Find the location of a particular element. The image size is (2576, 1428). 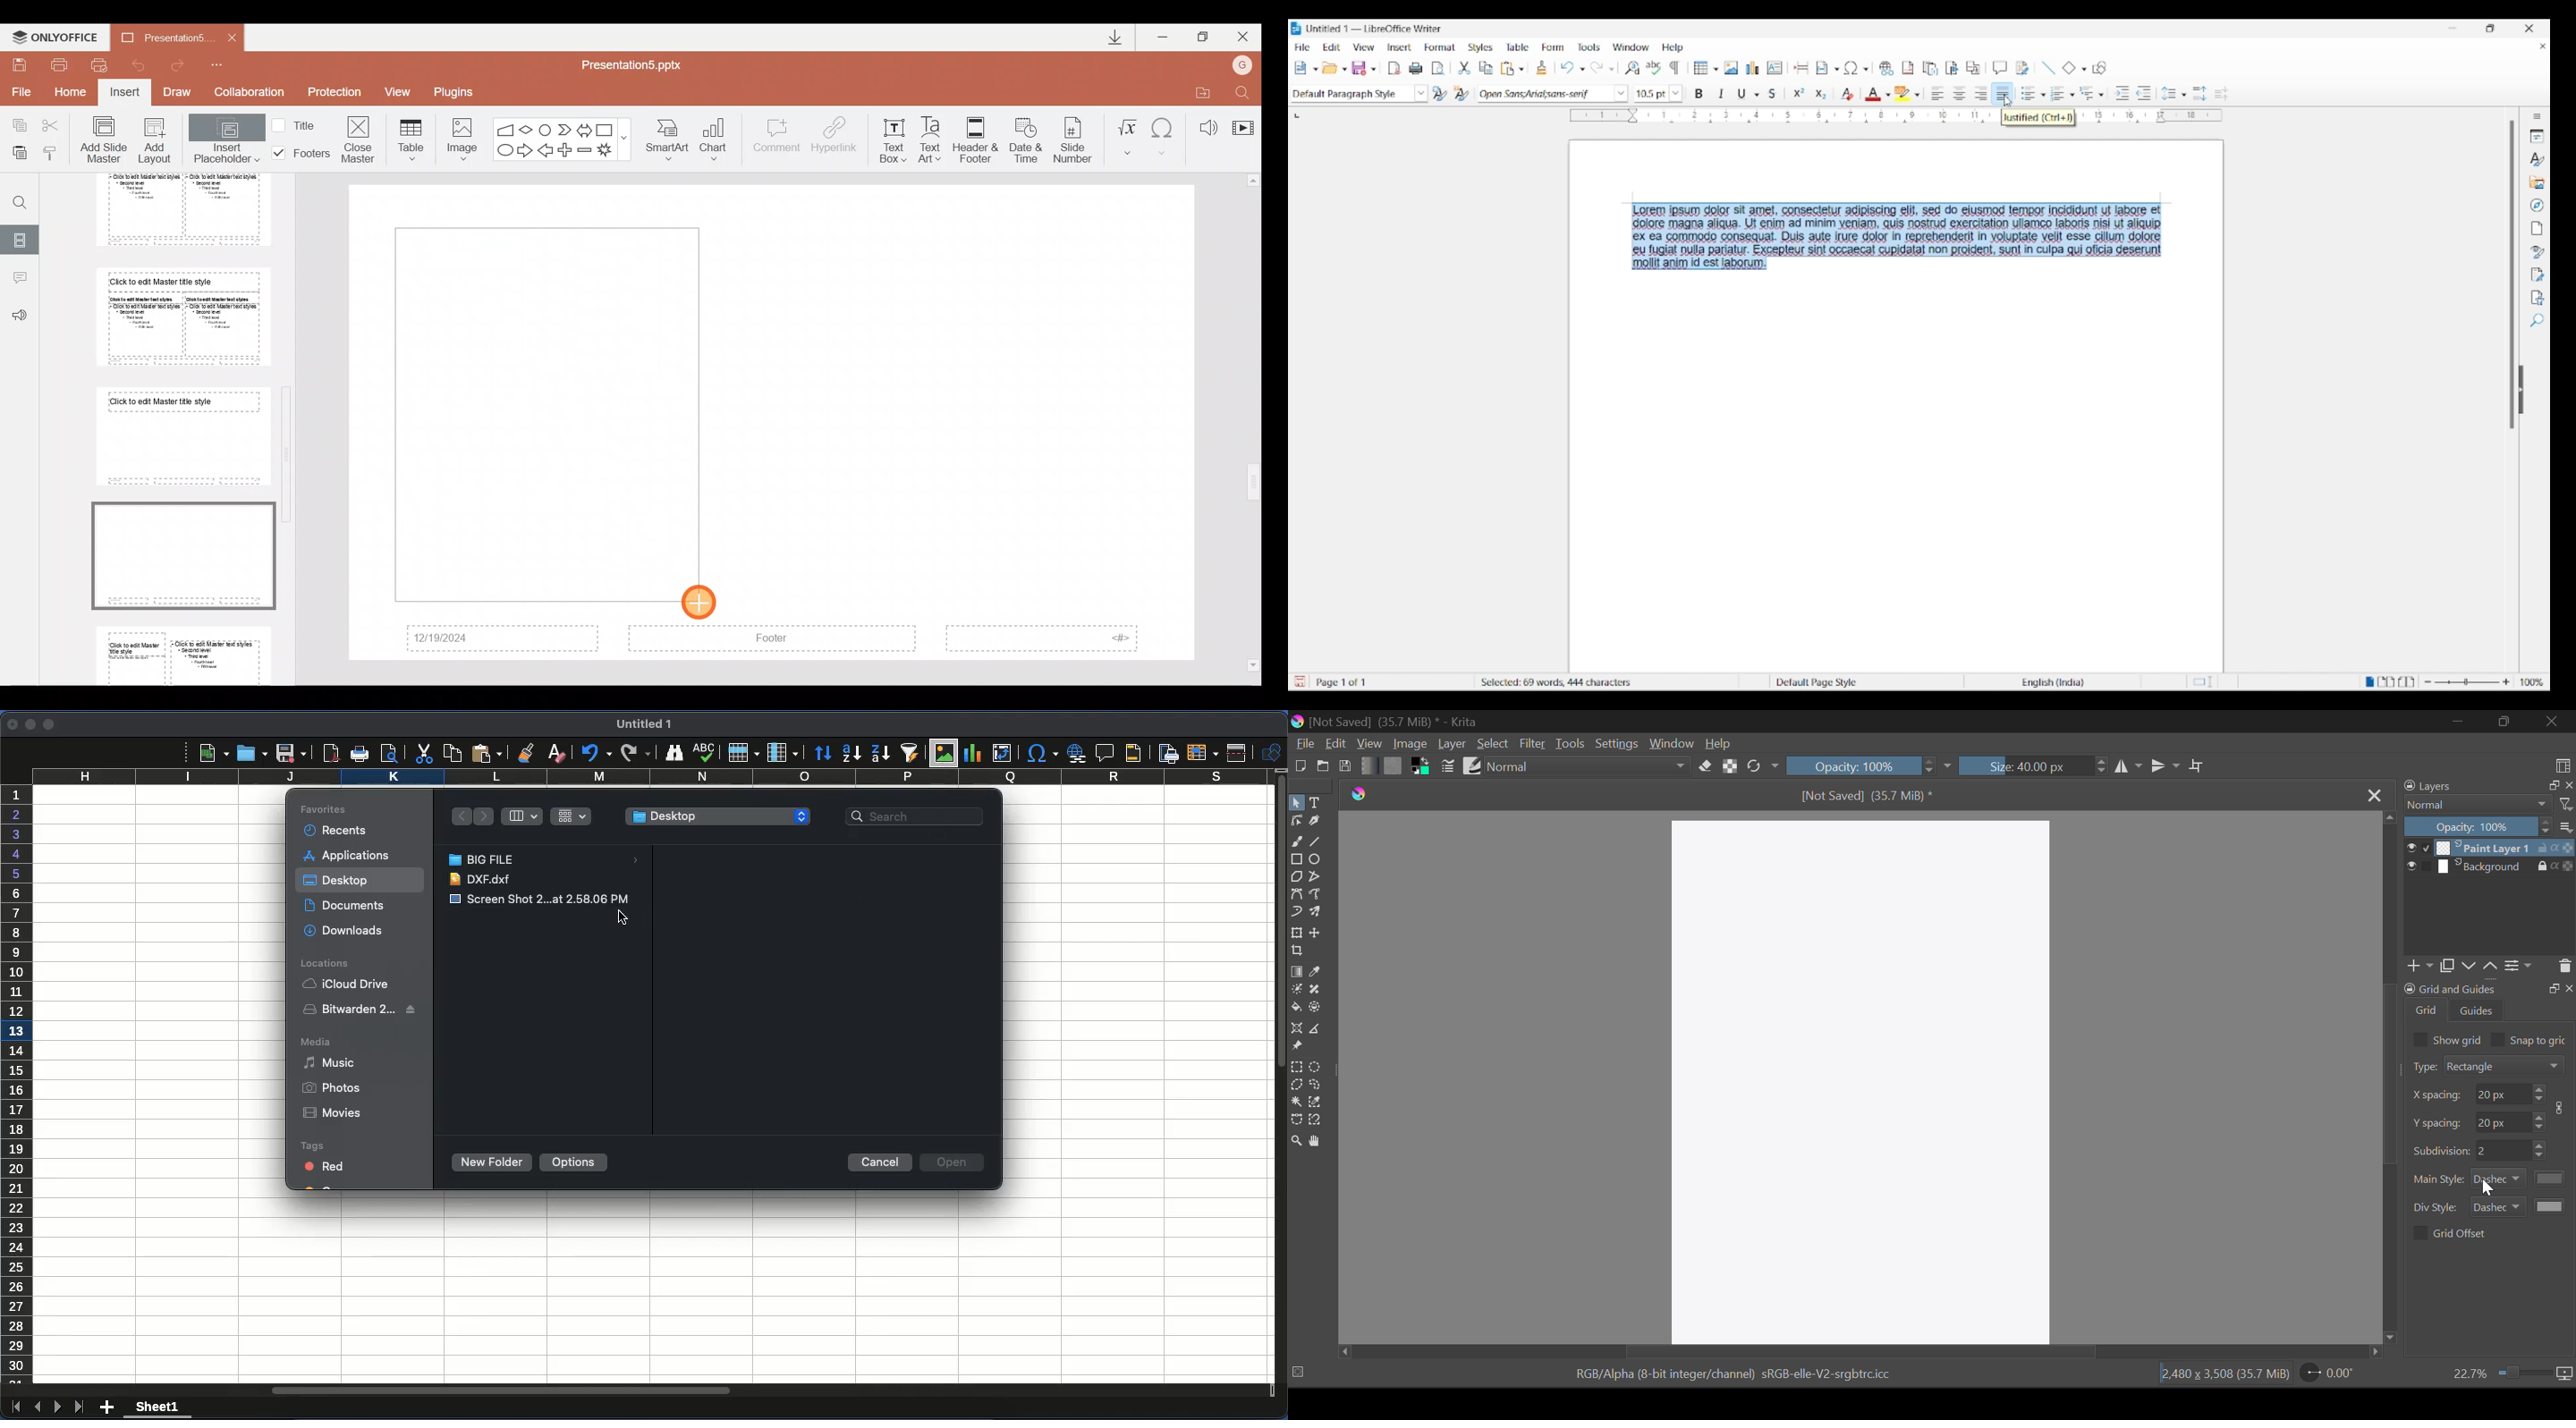

Minus is located at coordinates (585, 150).